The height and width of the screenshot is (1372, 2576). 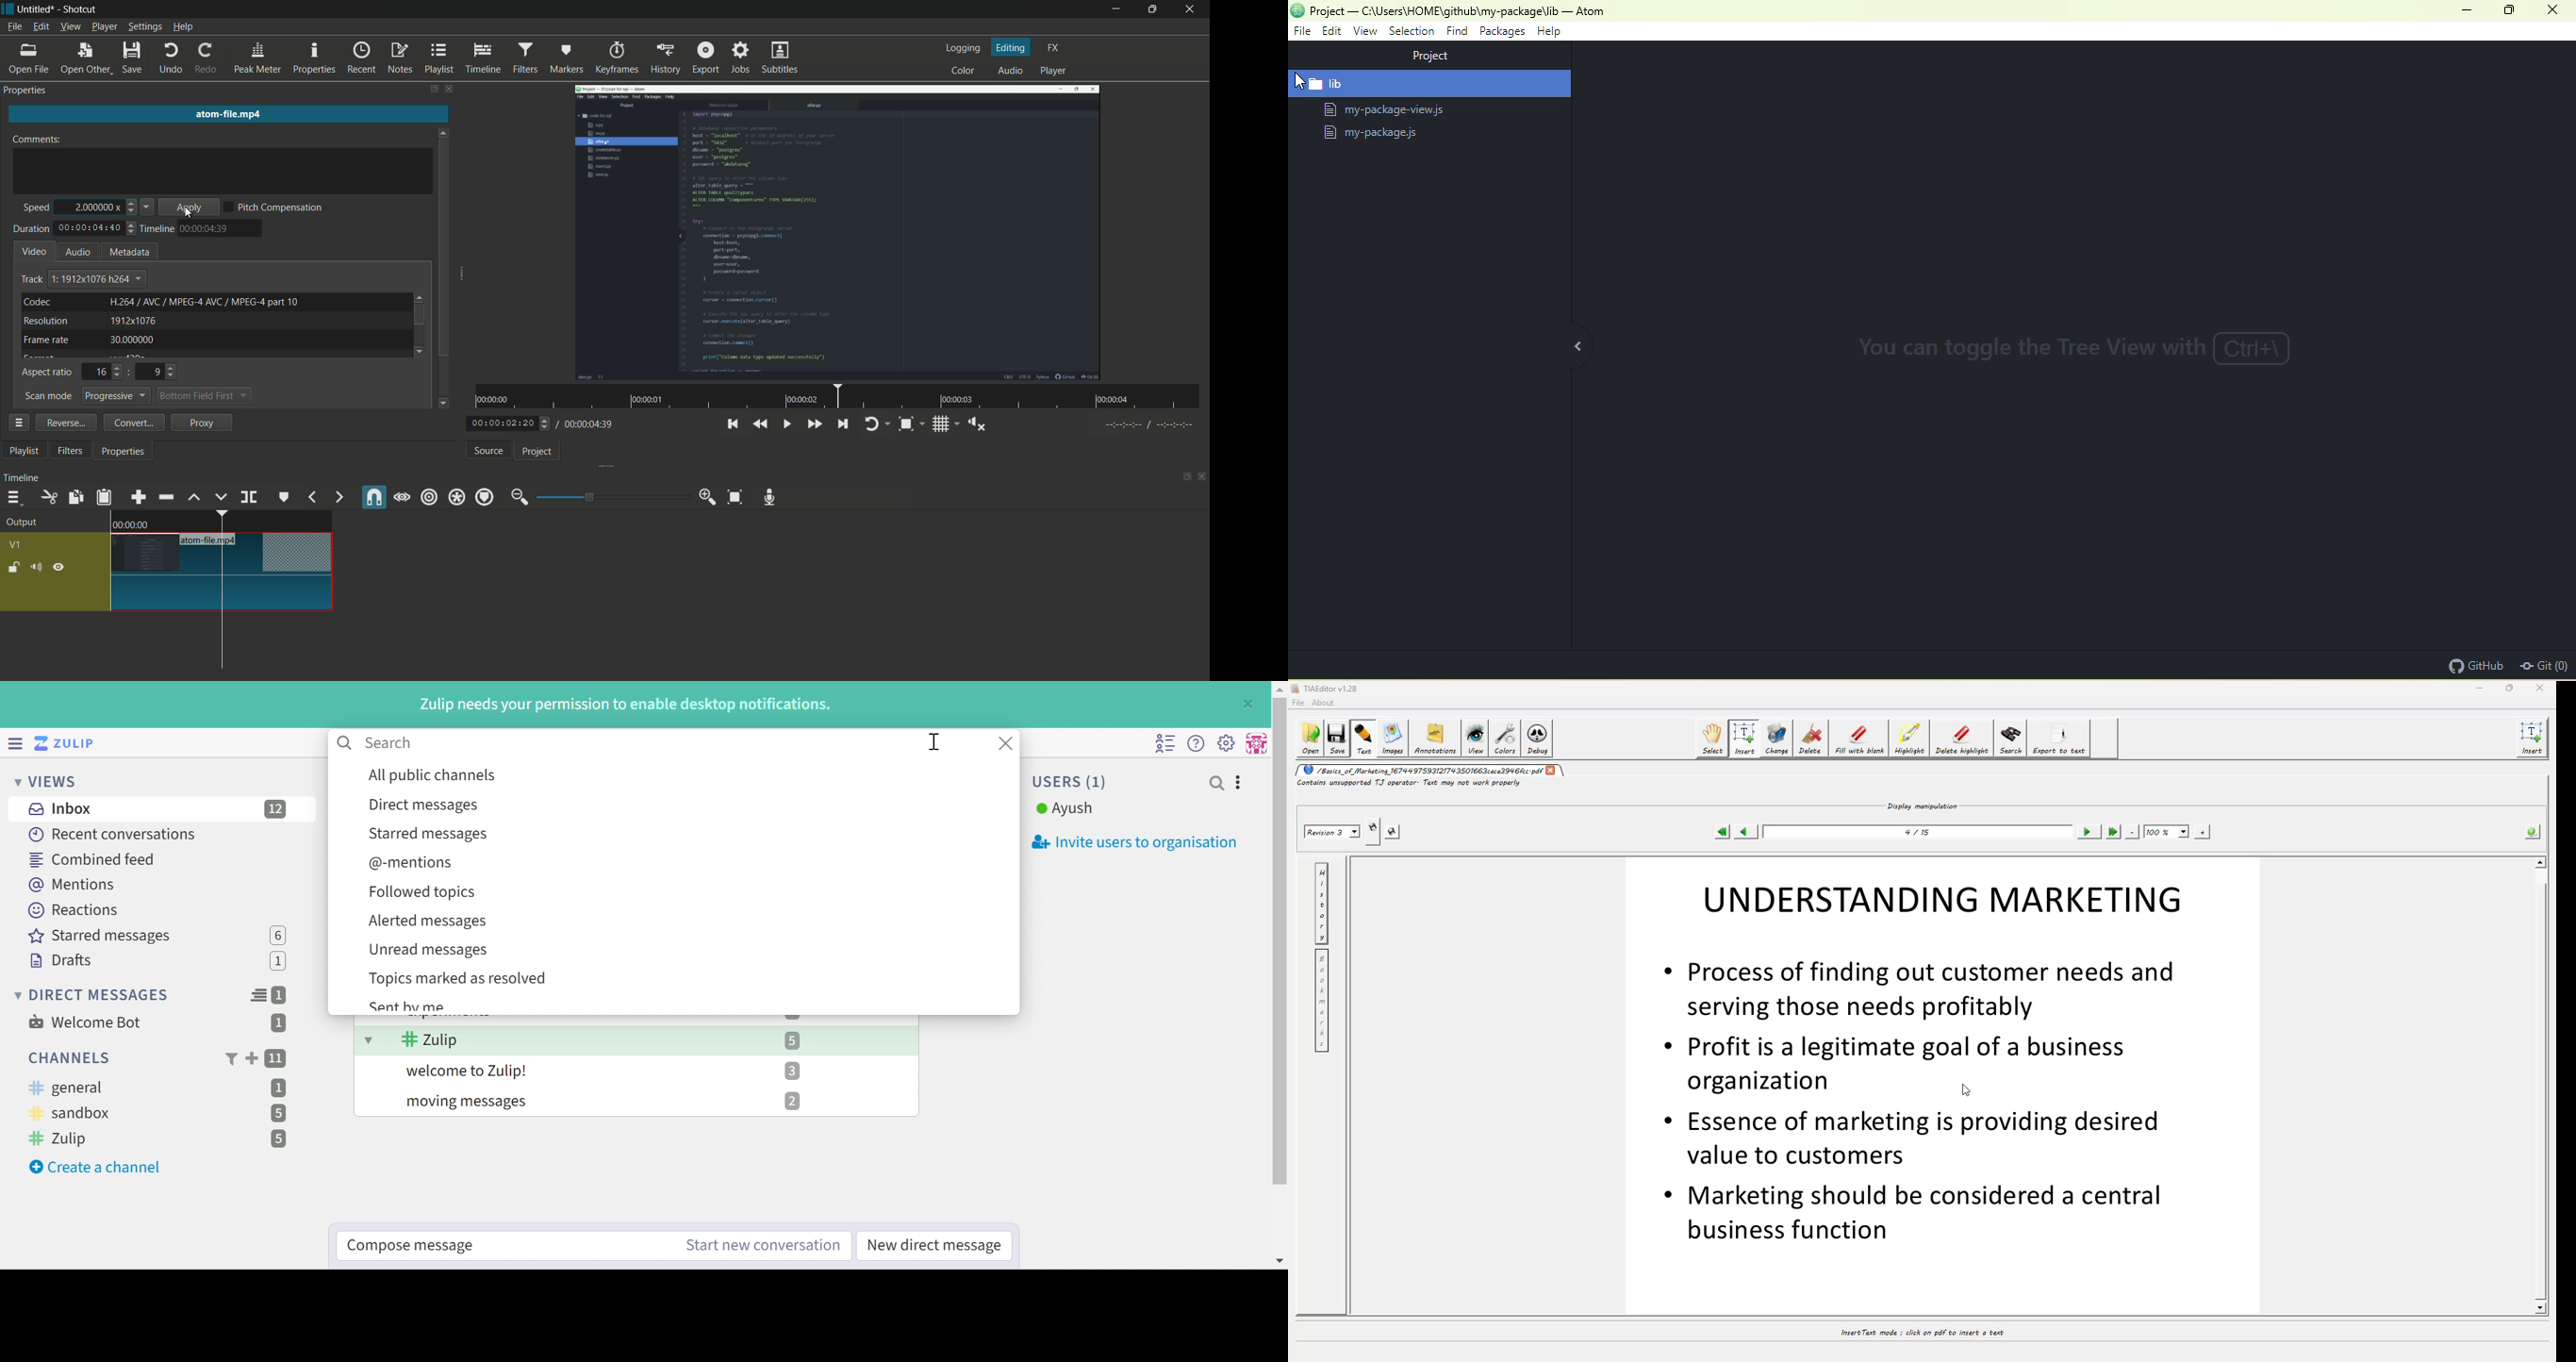 What do you see at coordinates (277, 1114) in the screenshot?
I see `5` at bounding box center [277, 1114].